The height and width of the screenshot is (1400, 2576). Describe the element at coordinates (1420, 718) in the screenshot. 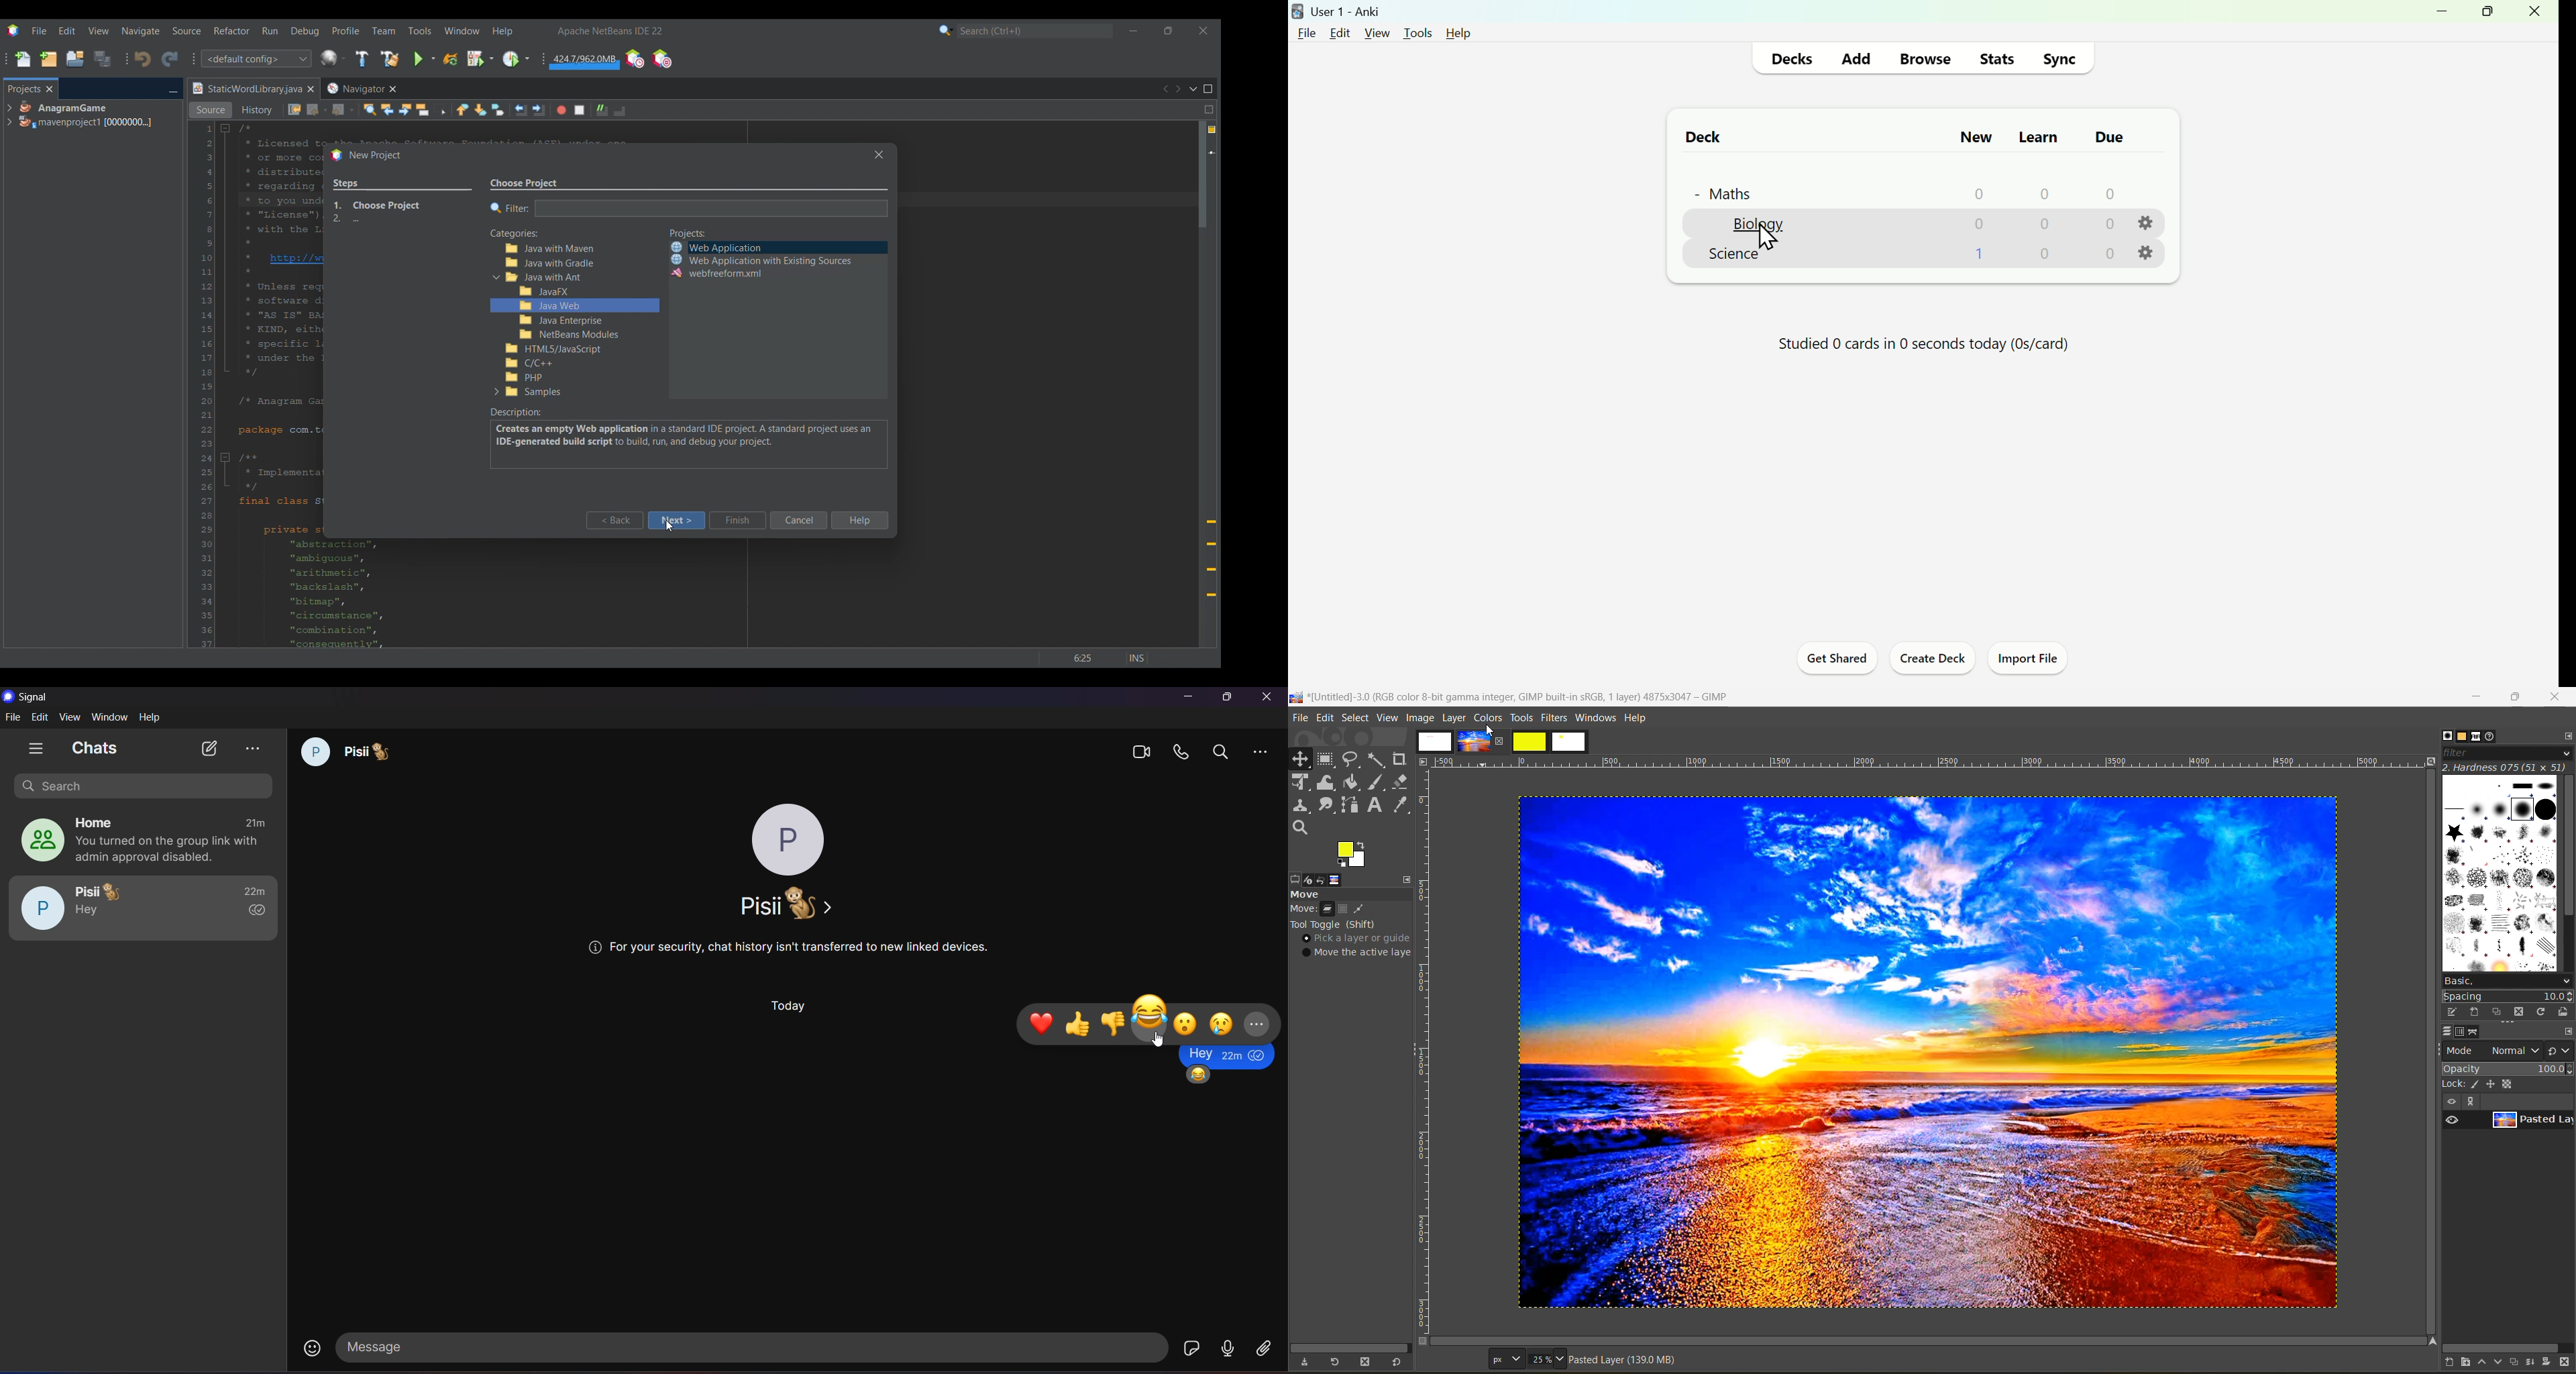

I see `image` at that location.